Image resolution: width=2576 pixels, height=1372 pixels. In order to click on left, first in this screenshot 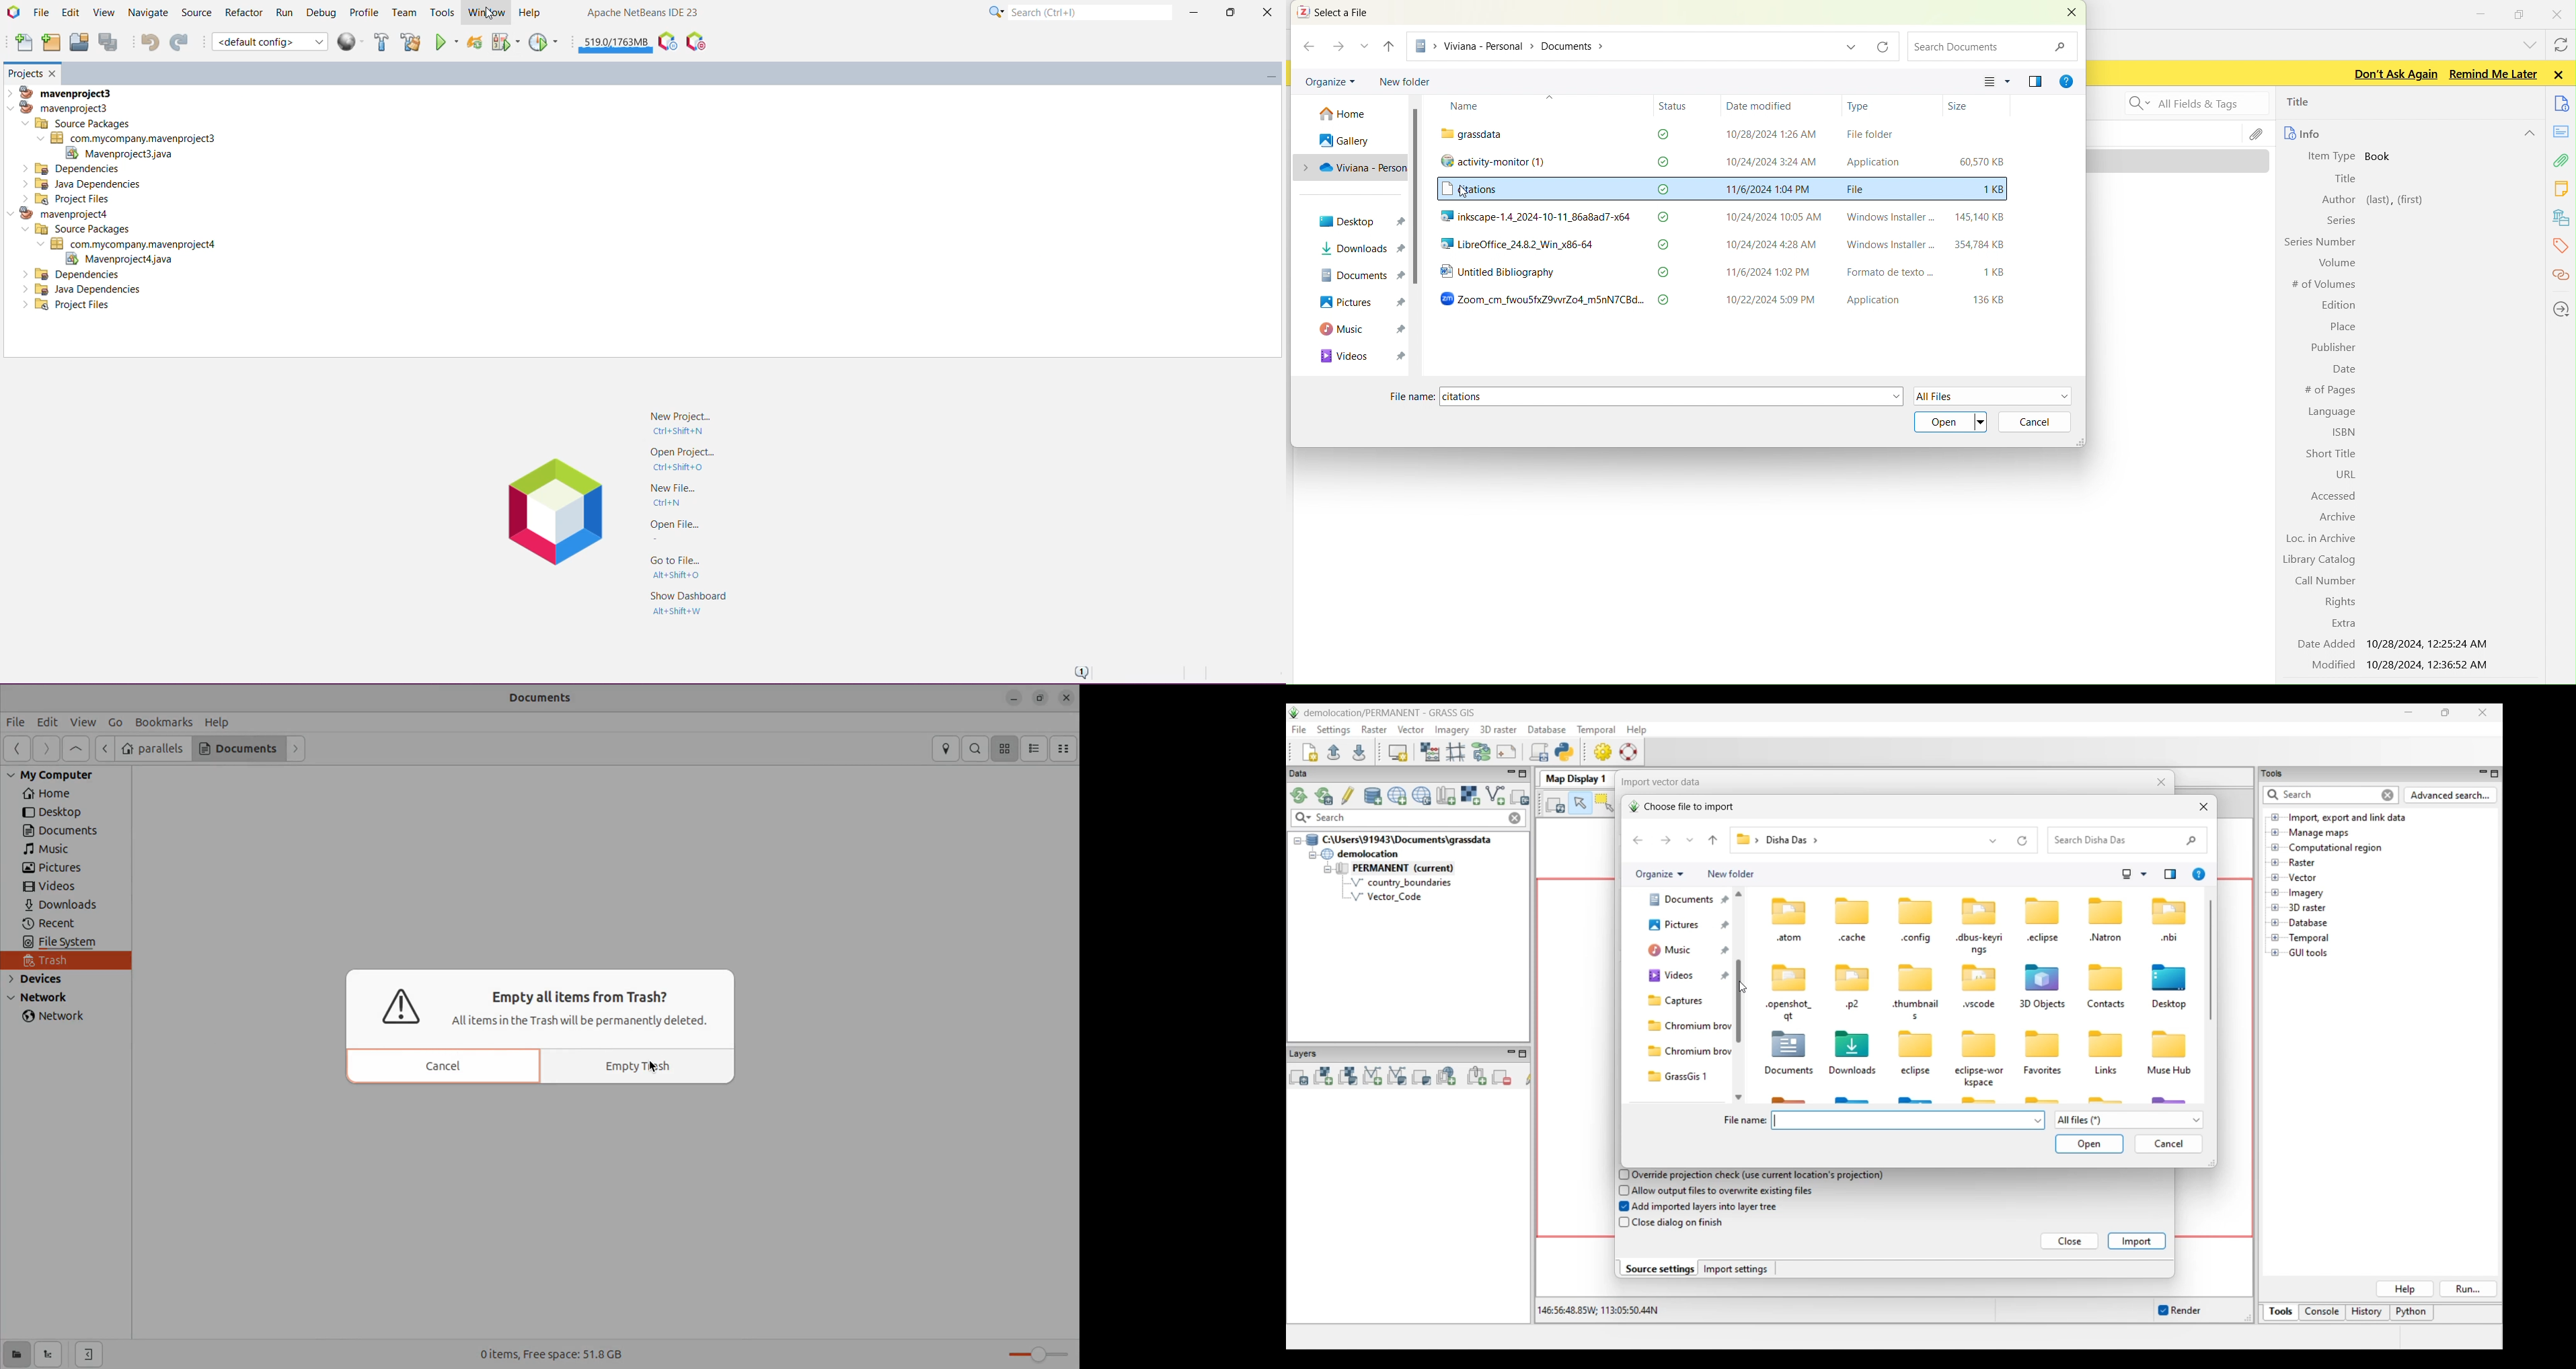, I will do `click(2396, 199)`.